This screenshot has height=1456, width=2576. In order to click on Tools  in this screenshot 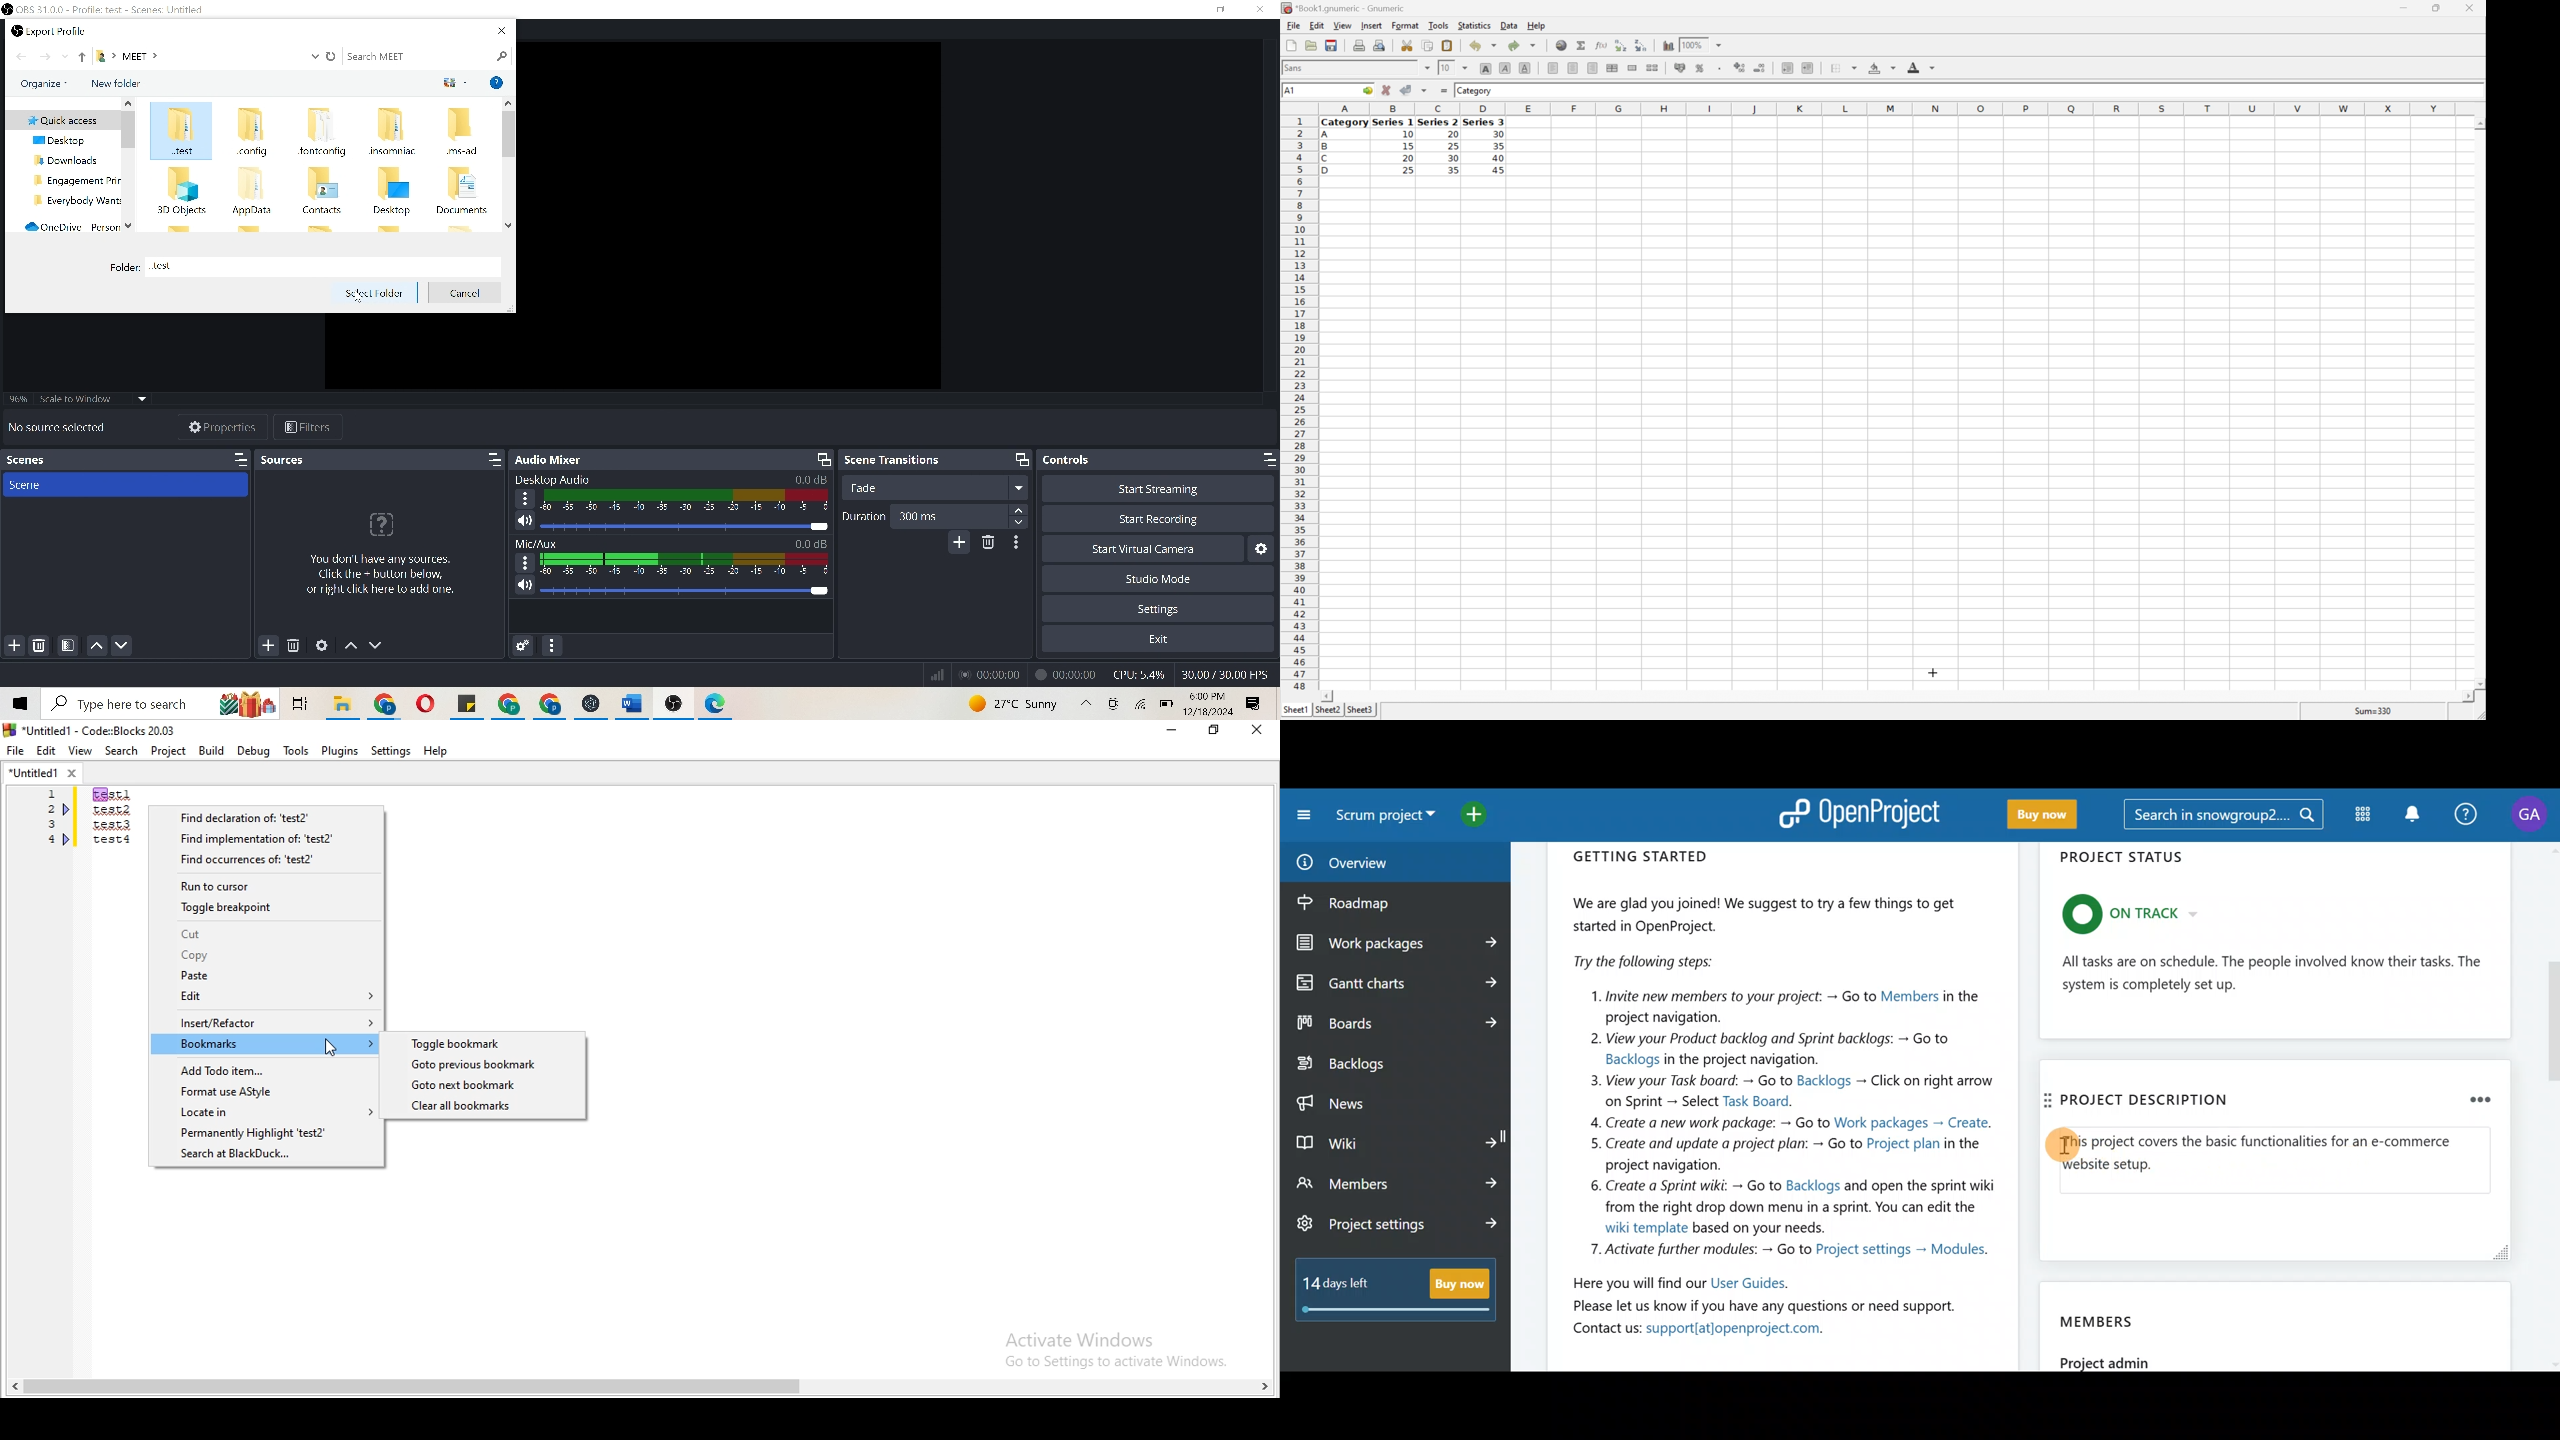, I will do `click(295, 751)`.